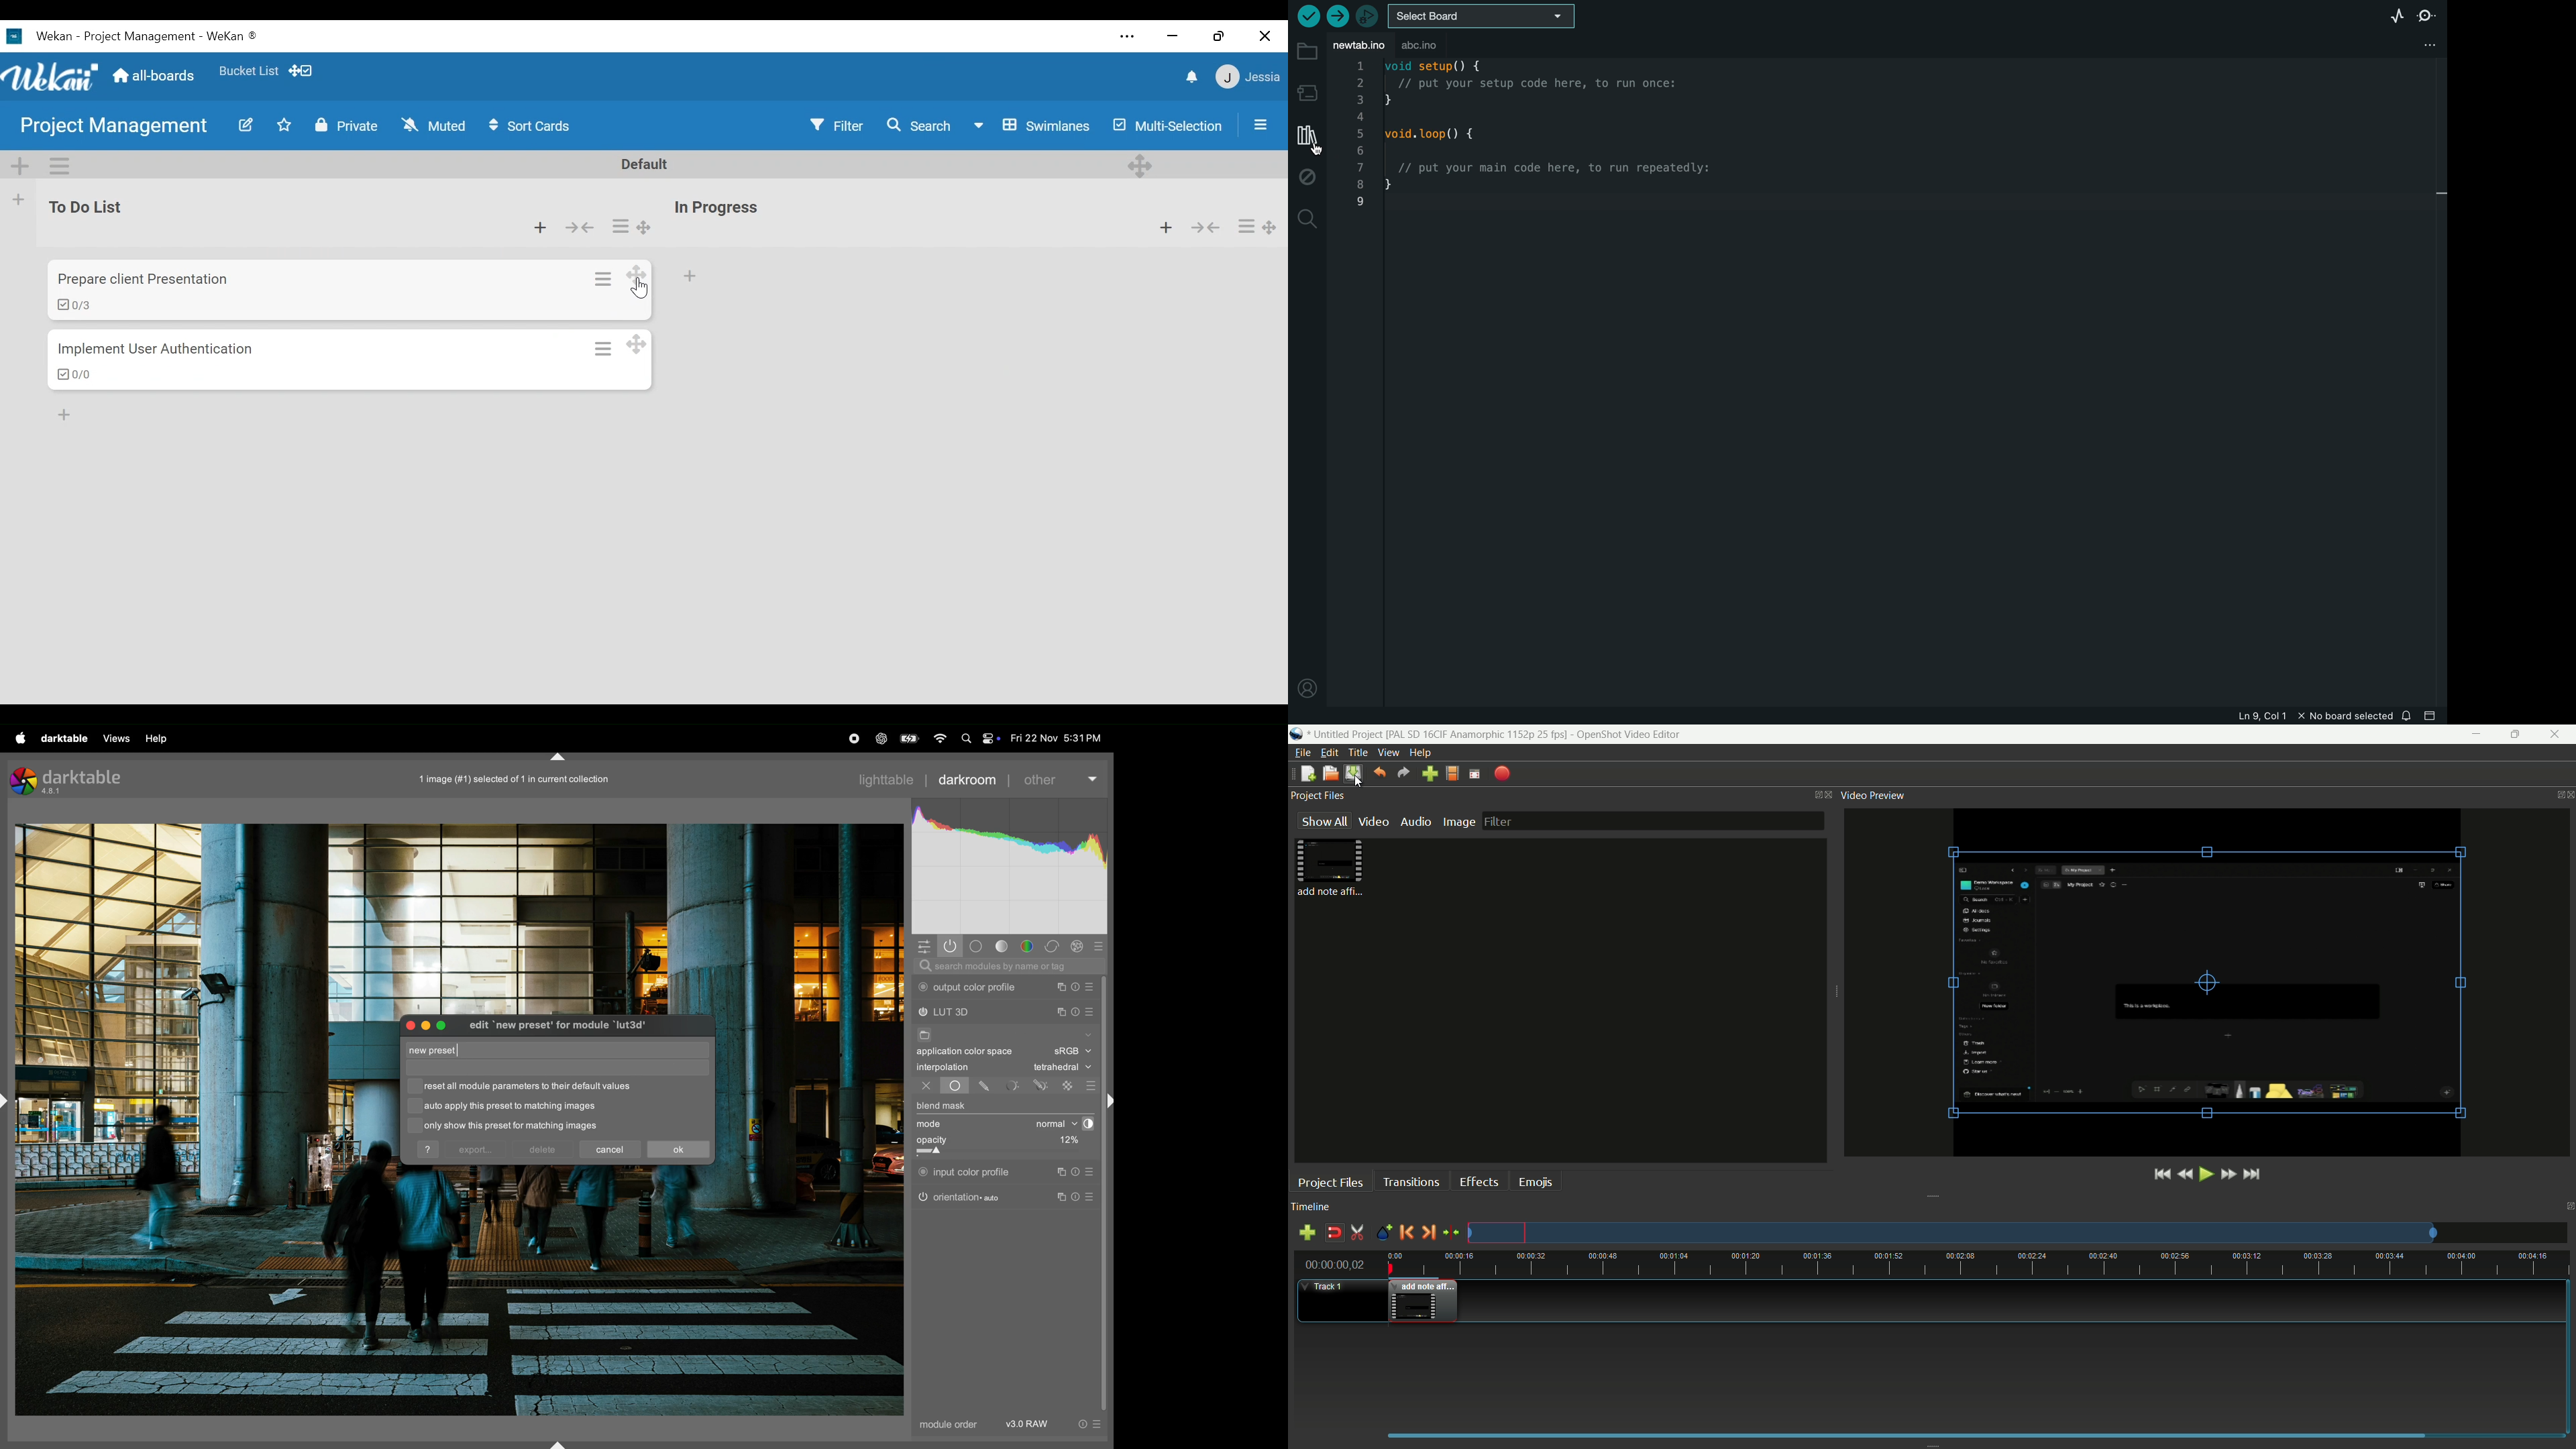 This screenshot has width=2576, height=1456. I want to click on Desktop drag handles, so click(1270, 227).